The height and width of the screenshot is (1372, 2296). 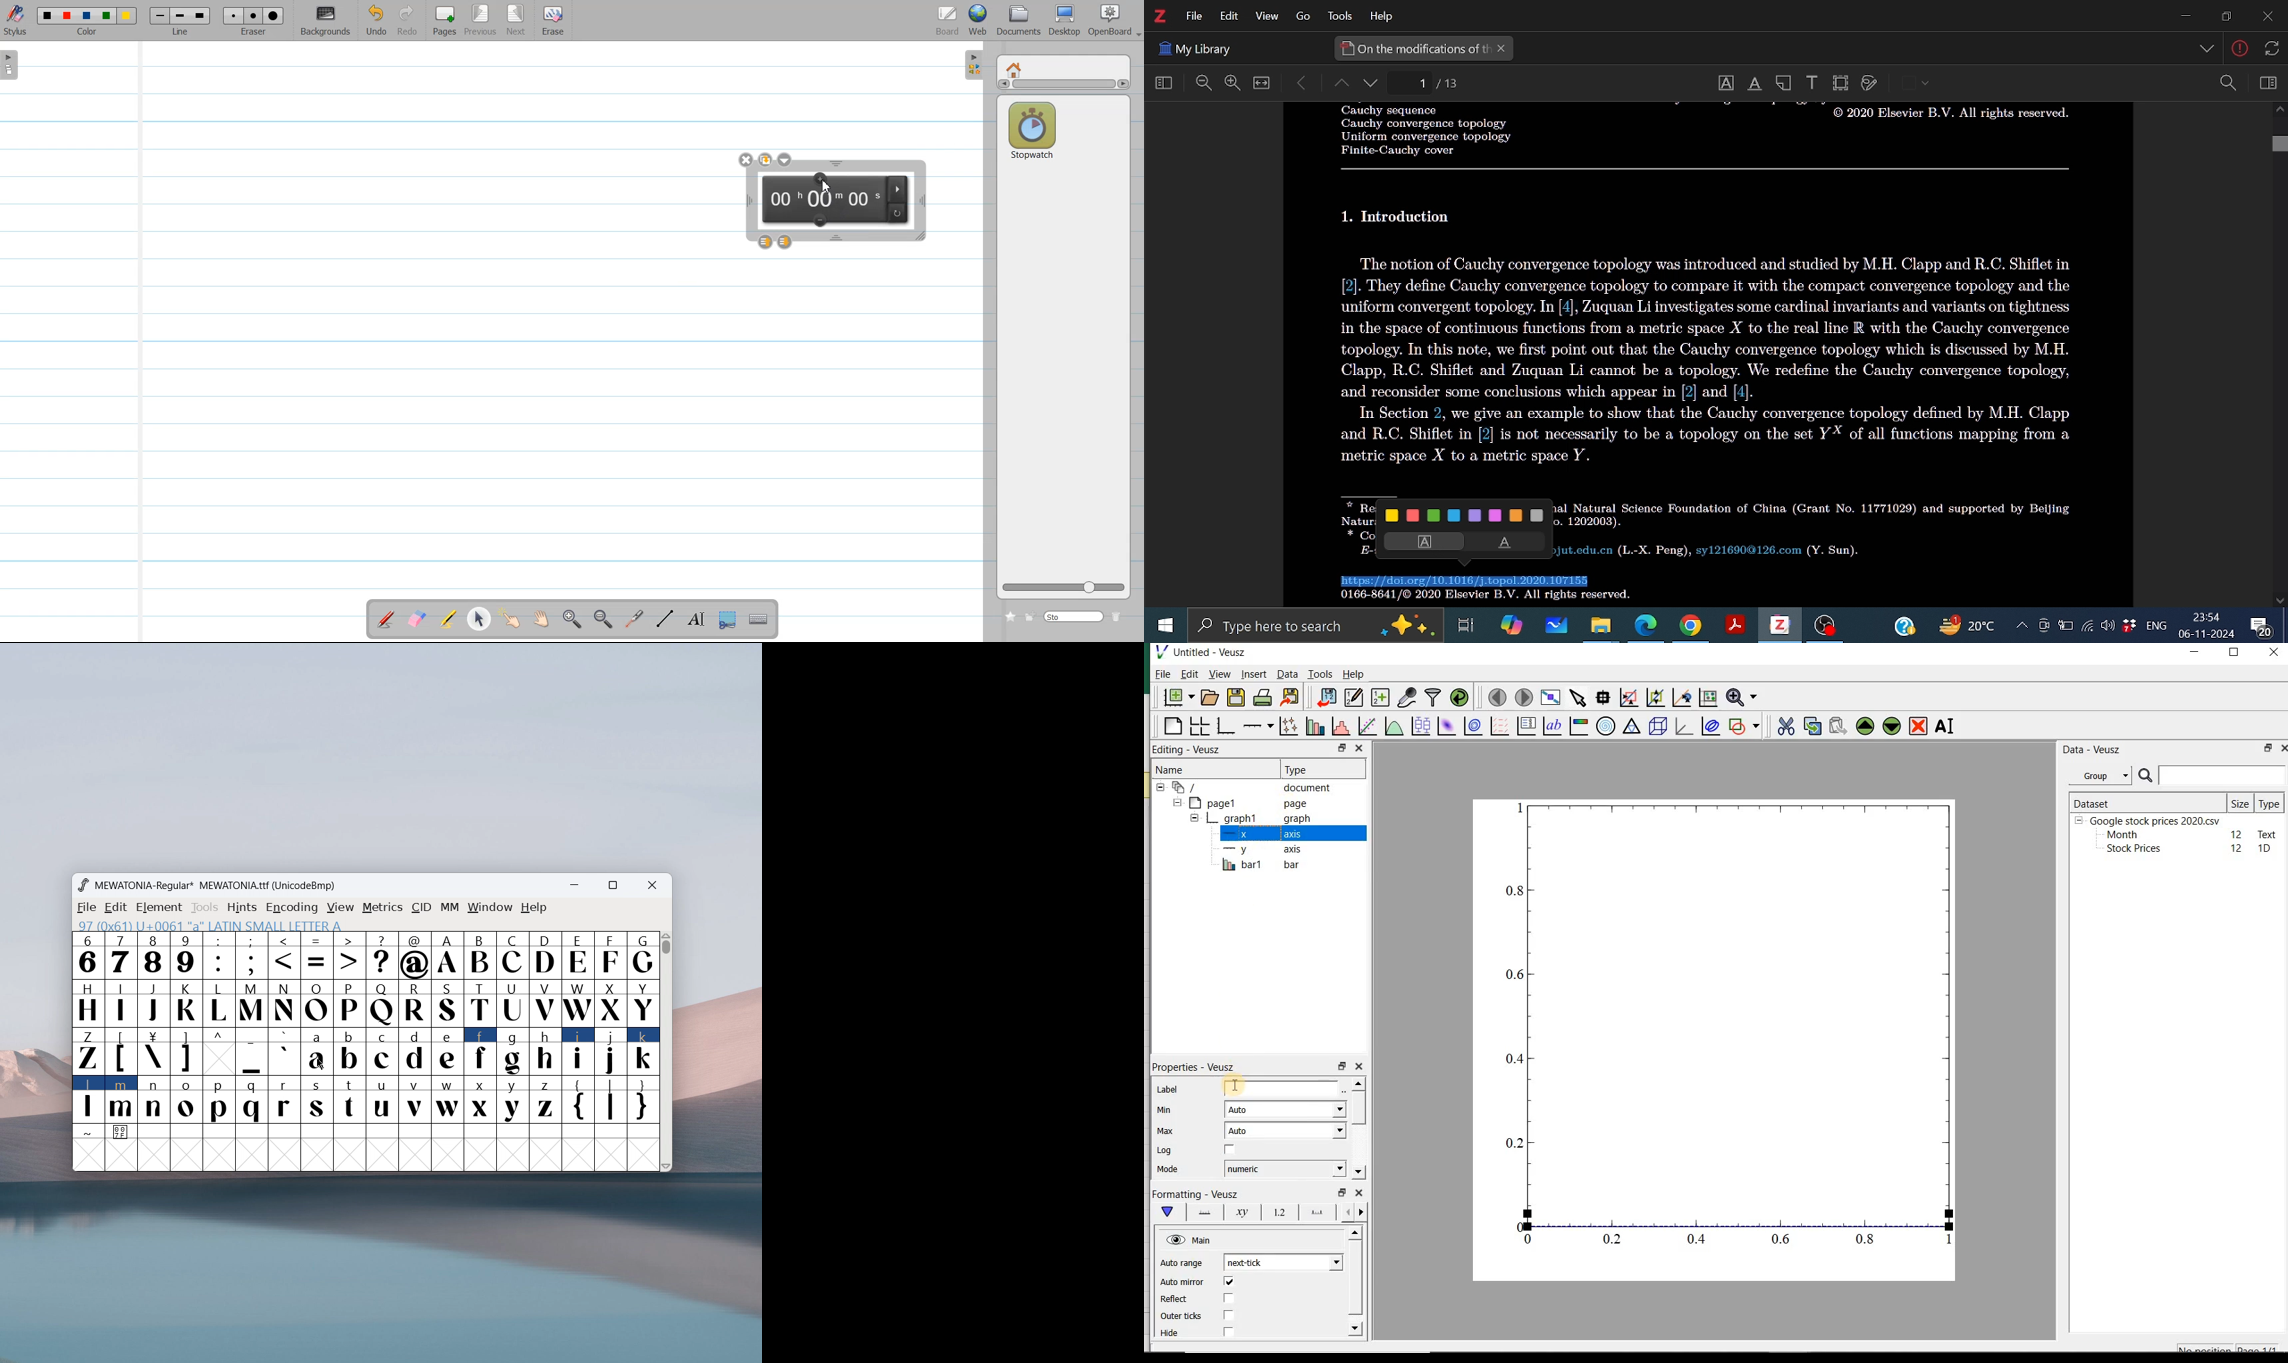 What do you see at coordinates (1658, 727) in the screenshot?
I see `3d scene` at bounding box center [1658, 727].